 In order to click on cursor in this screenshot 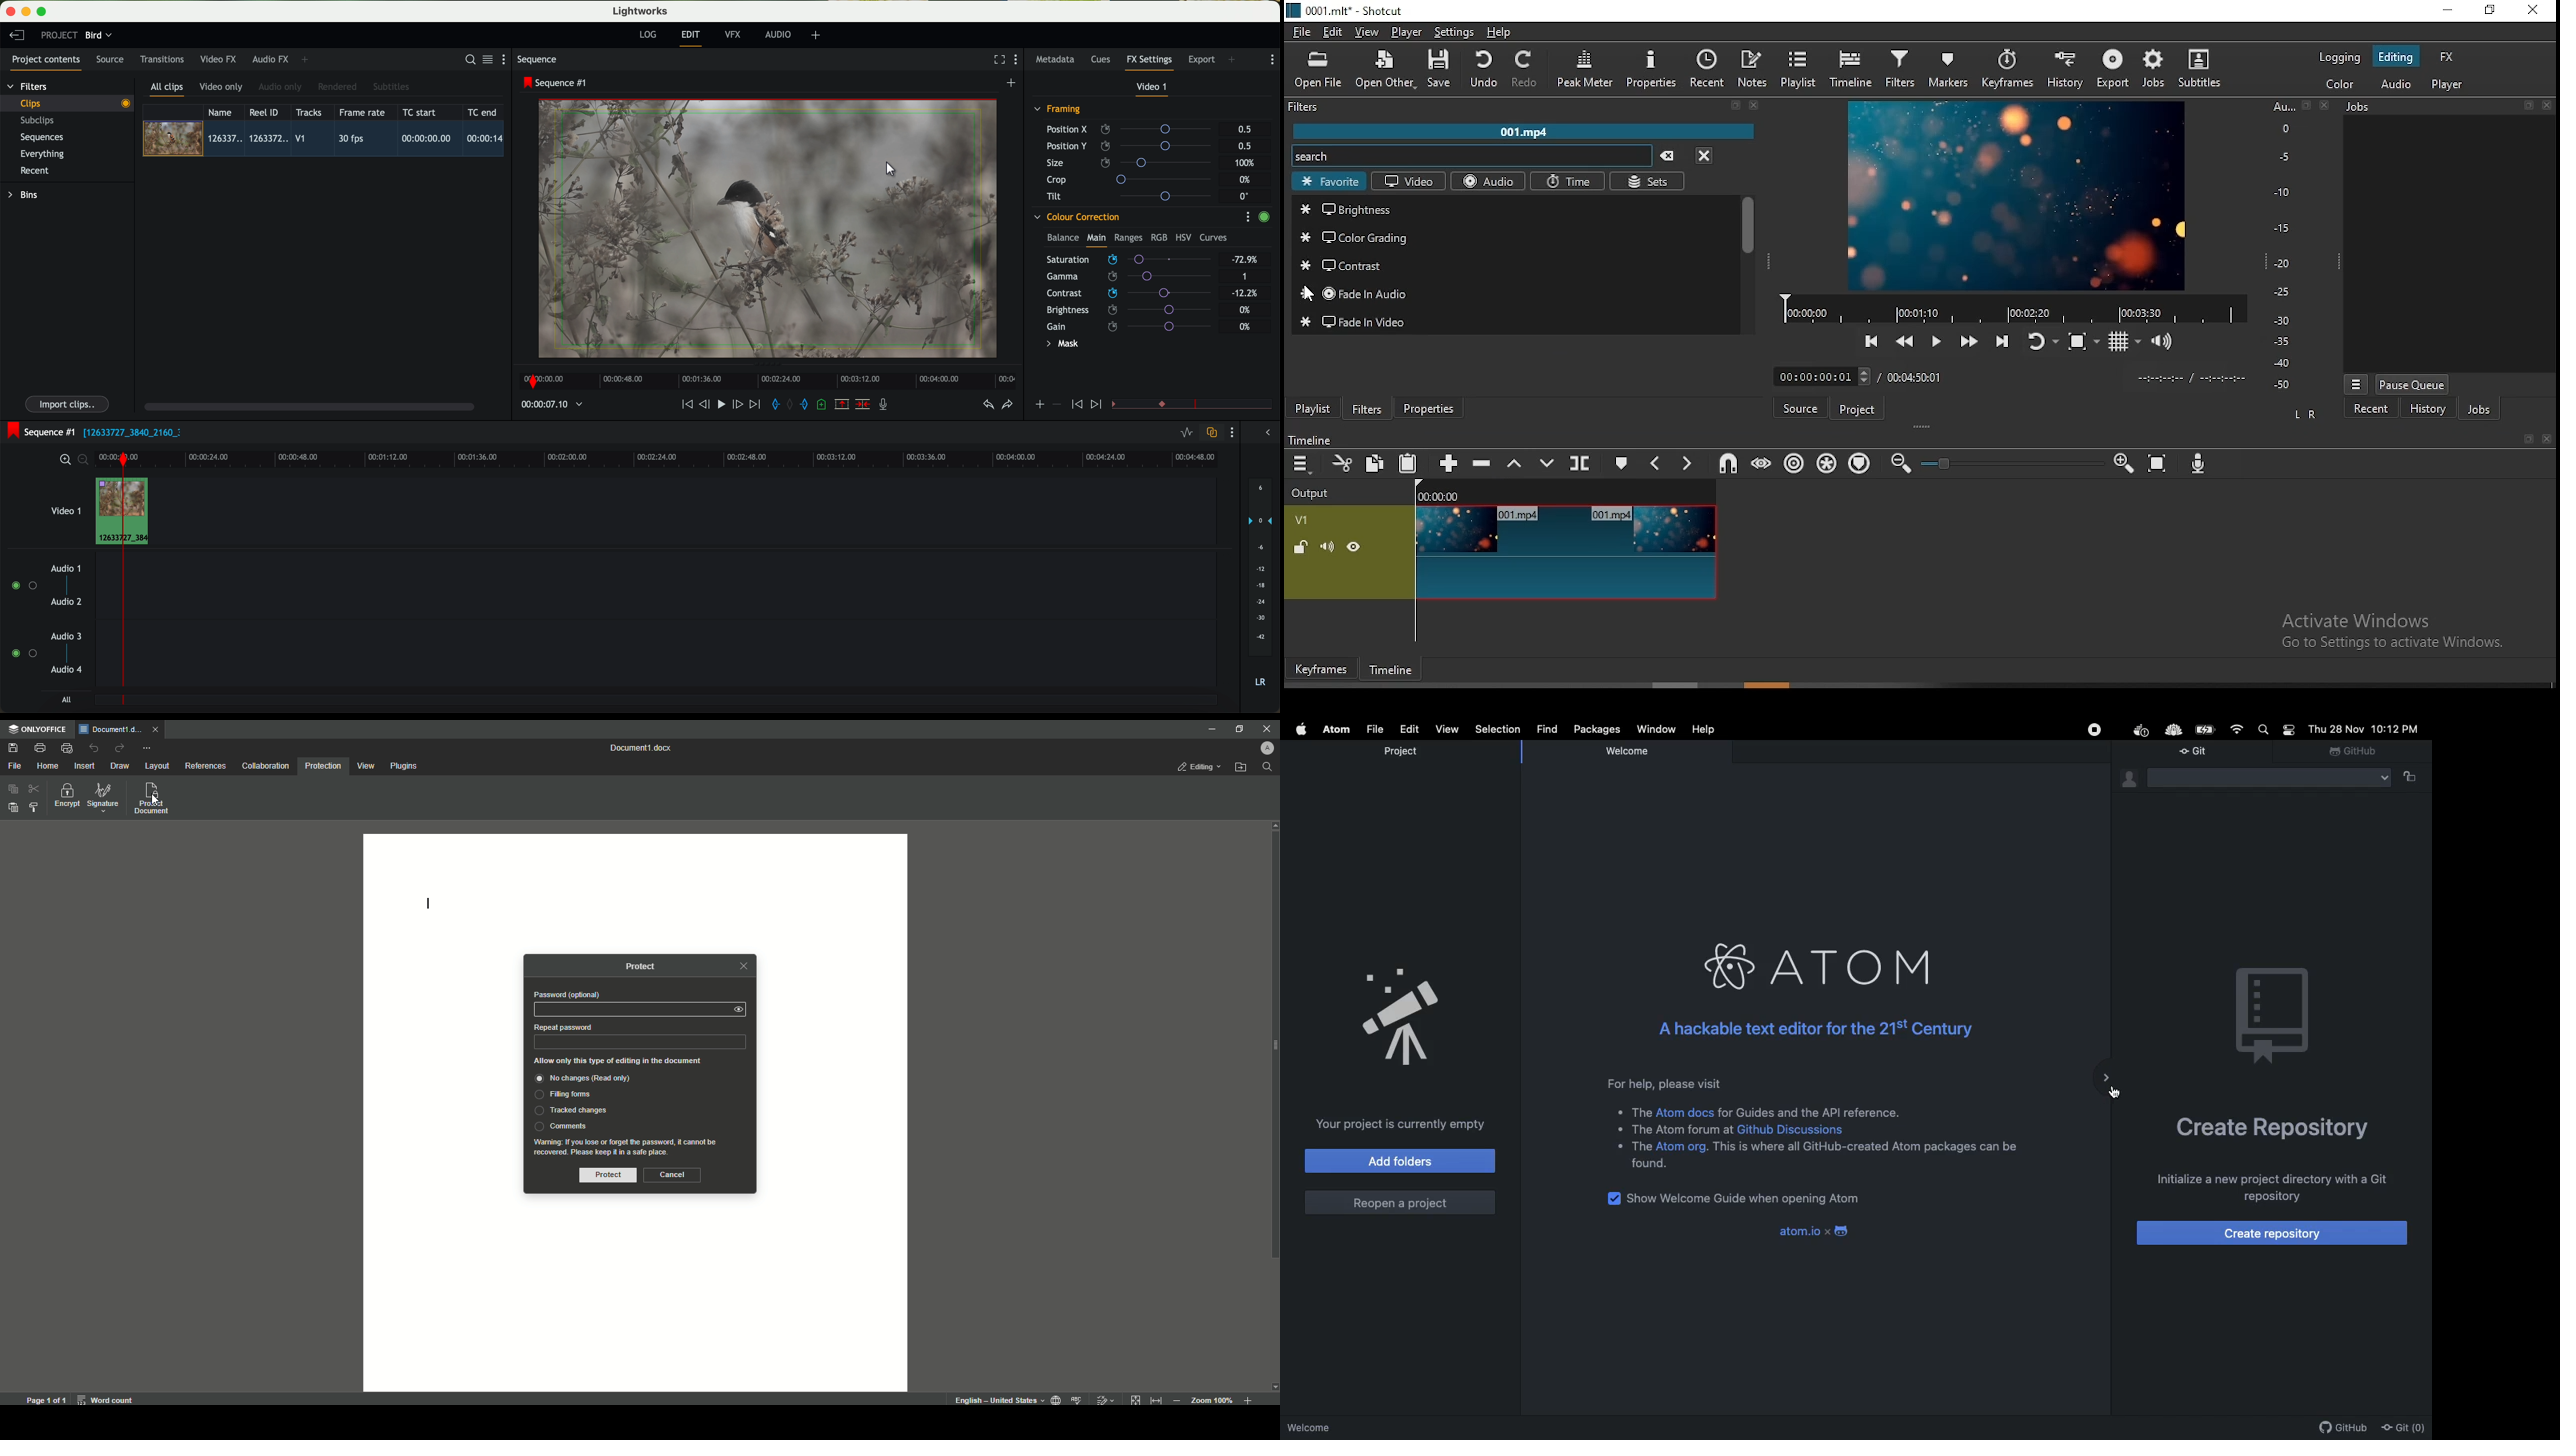, I will do `click(1314, 293)`.